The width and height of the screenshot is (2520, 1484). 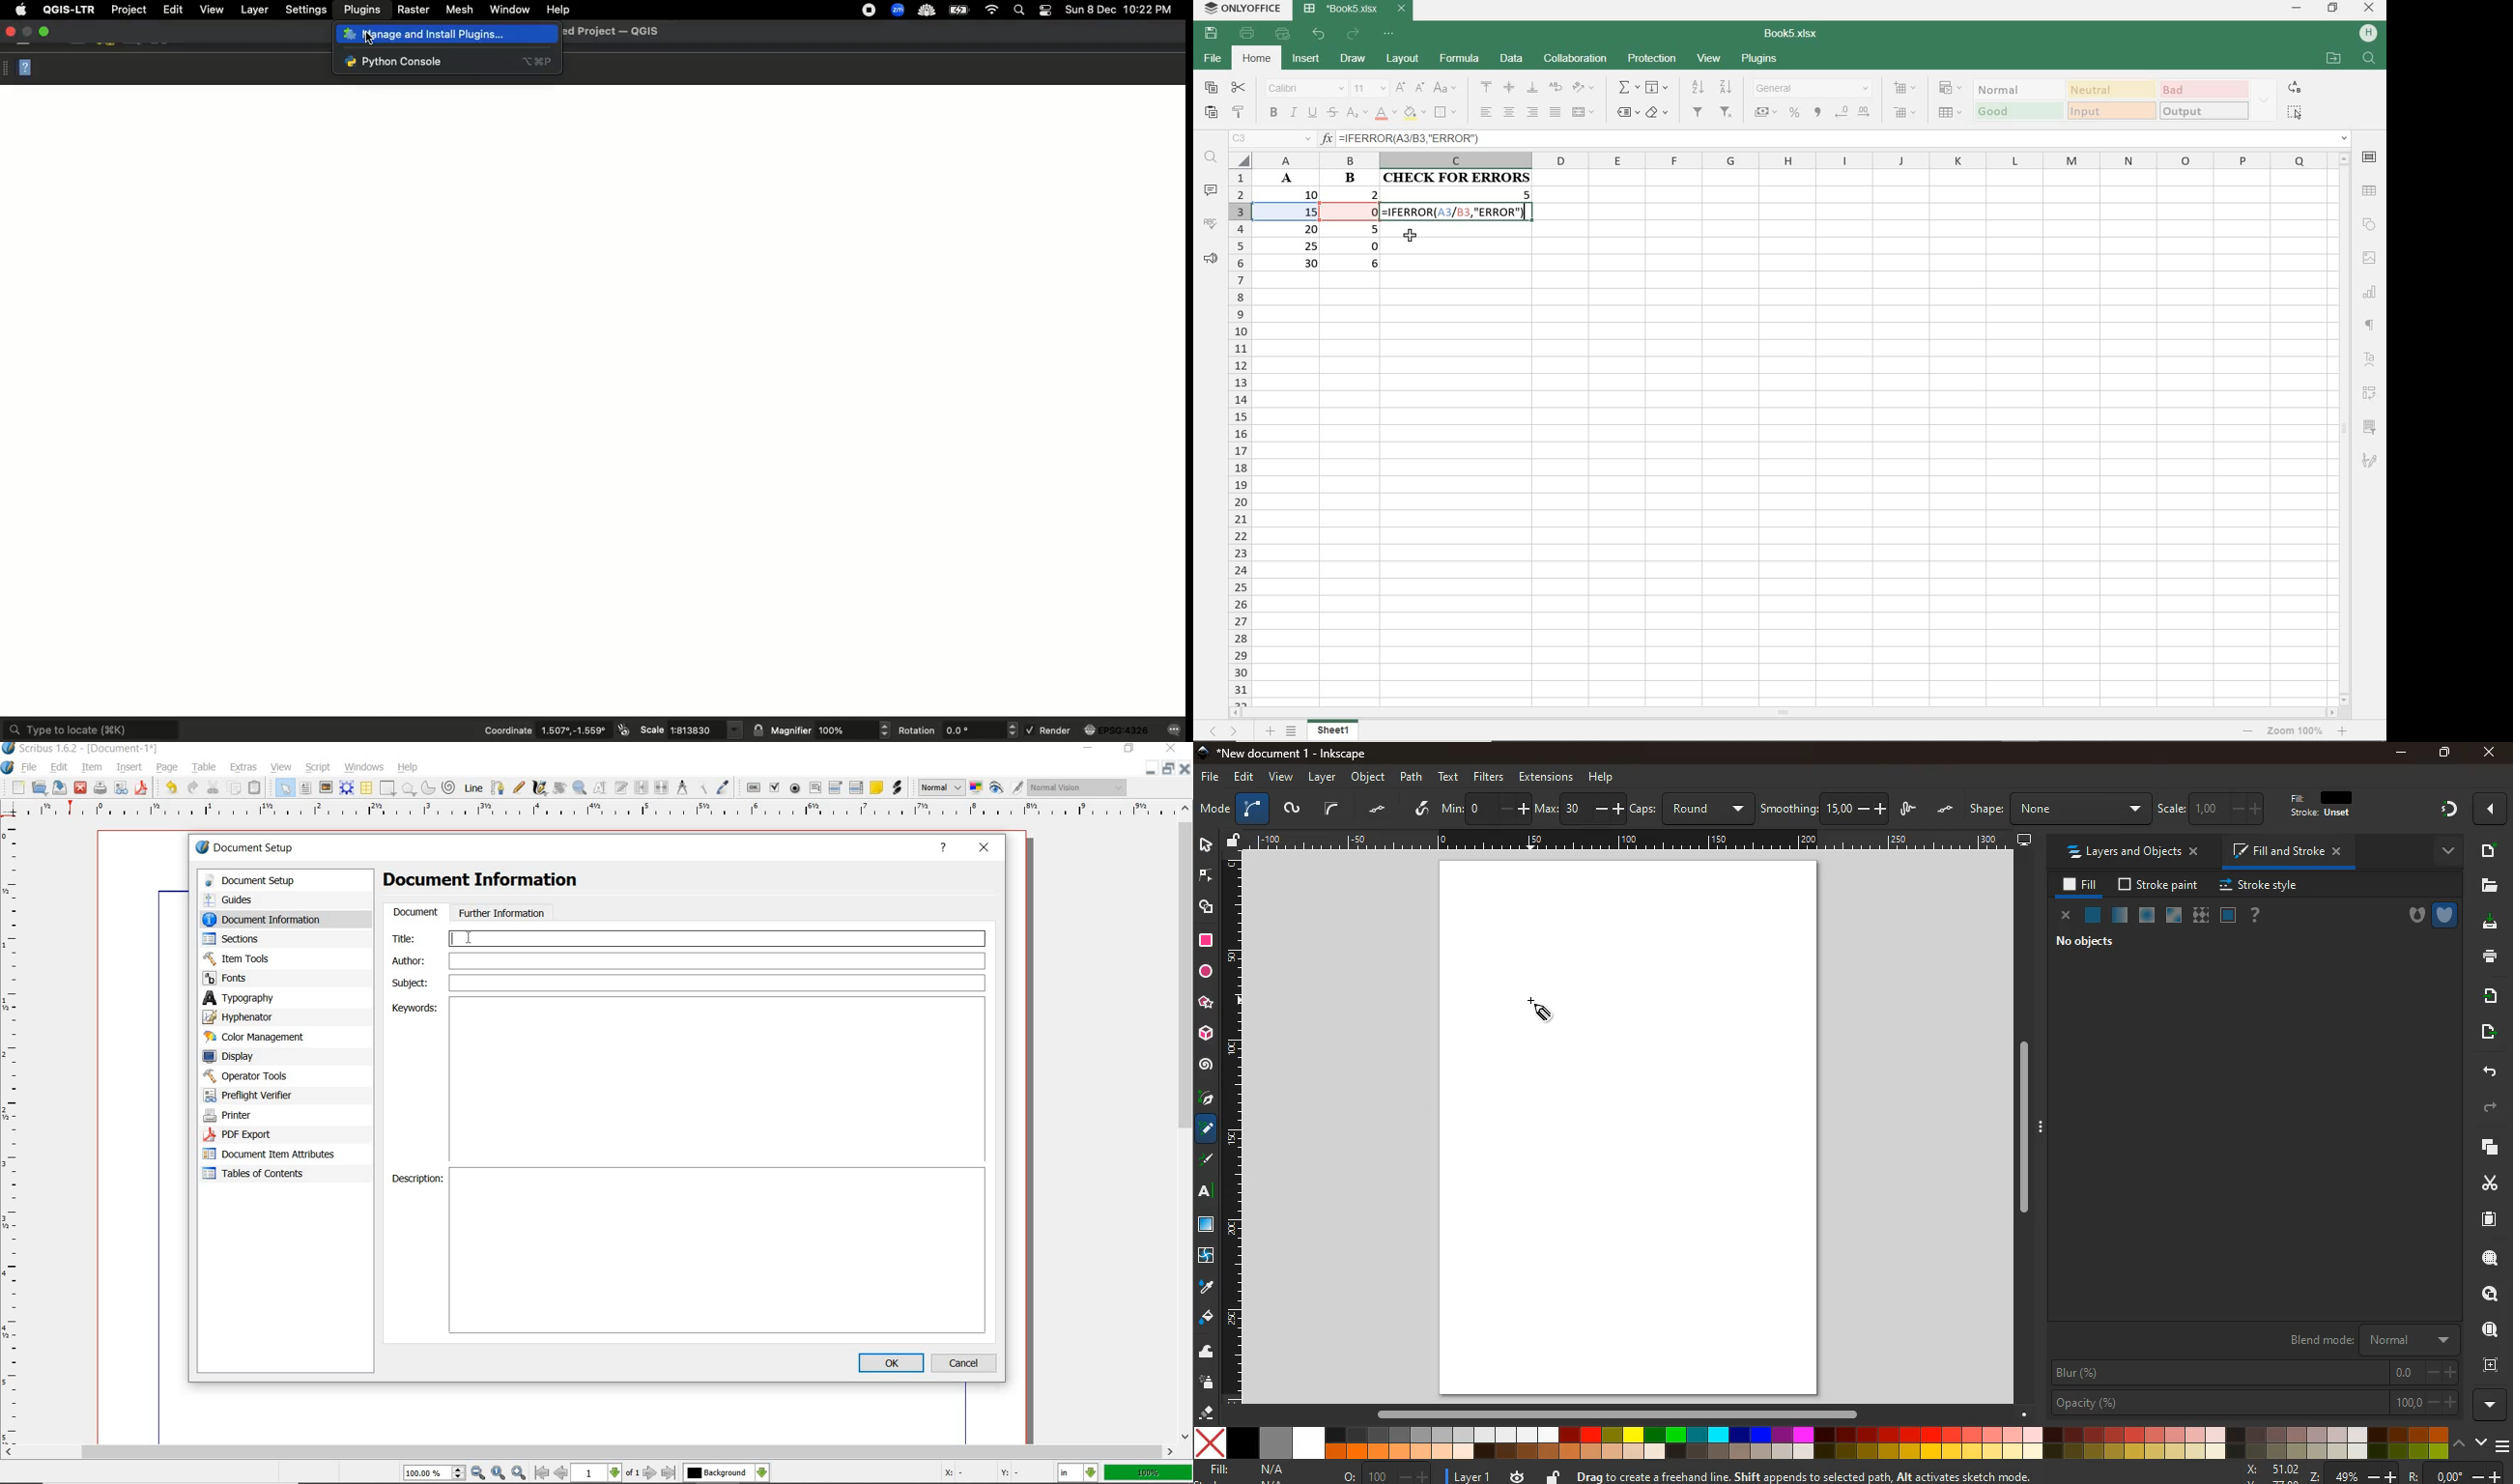 I want to click on NORMAL, so click(x=2021, y=89).